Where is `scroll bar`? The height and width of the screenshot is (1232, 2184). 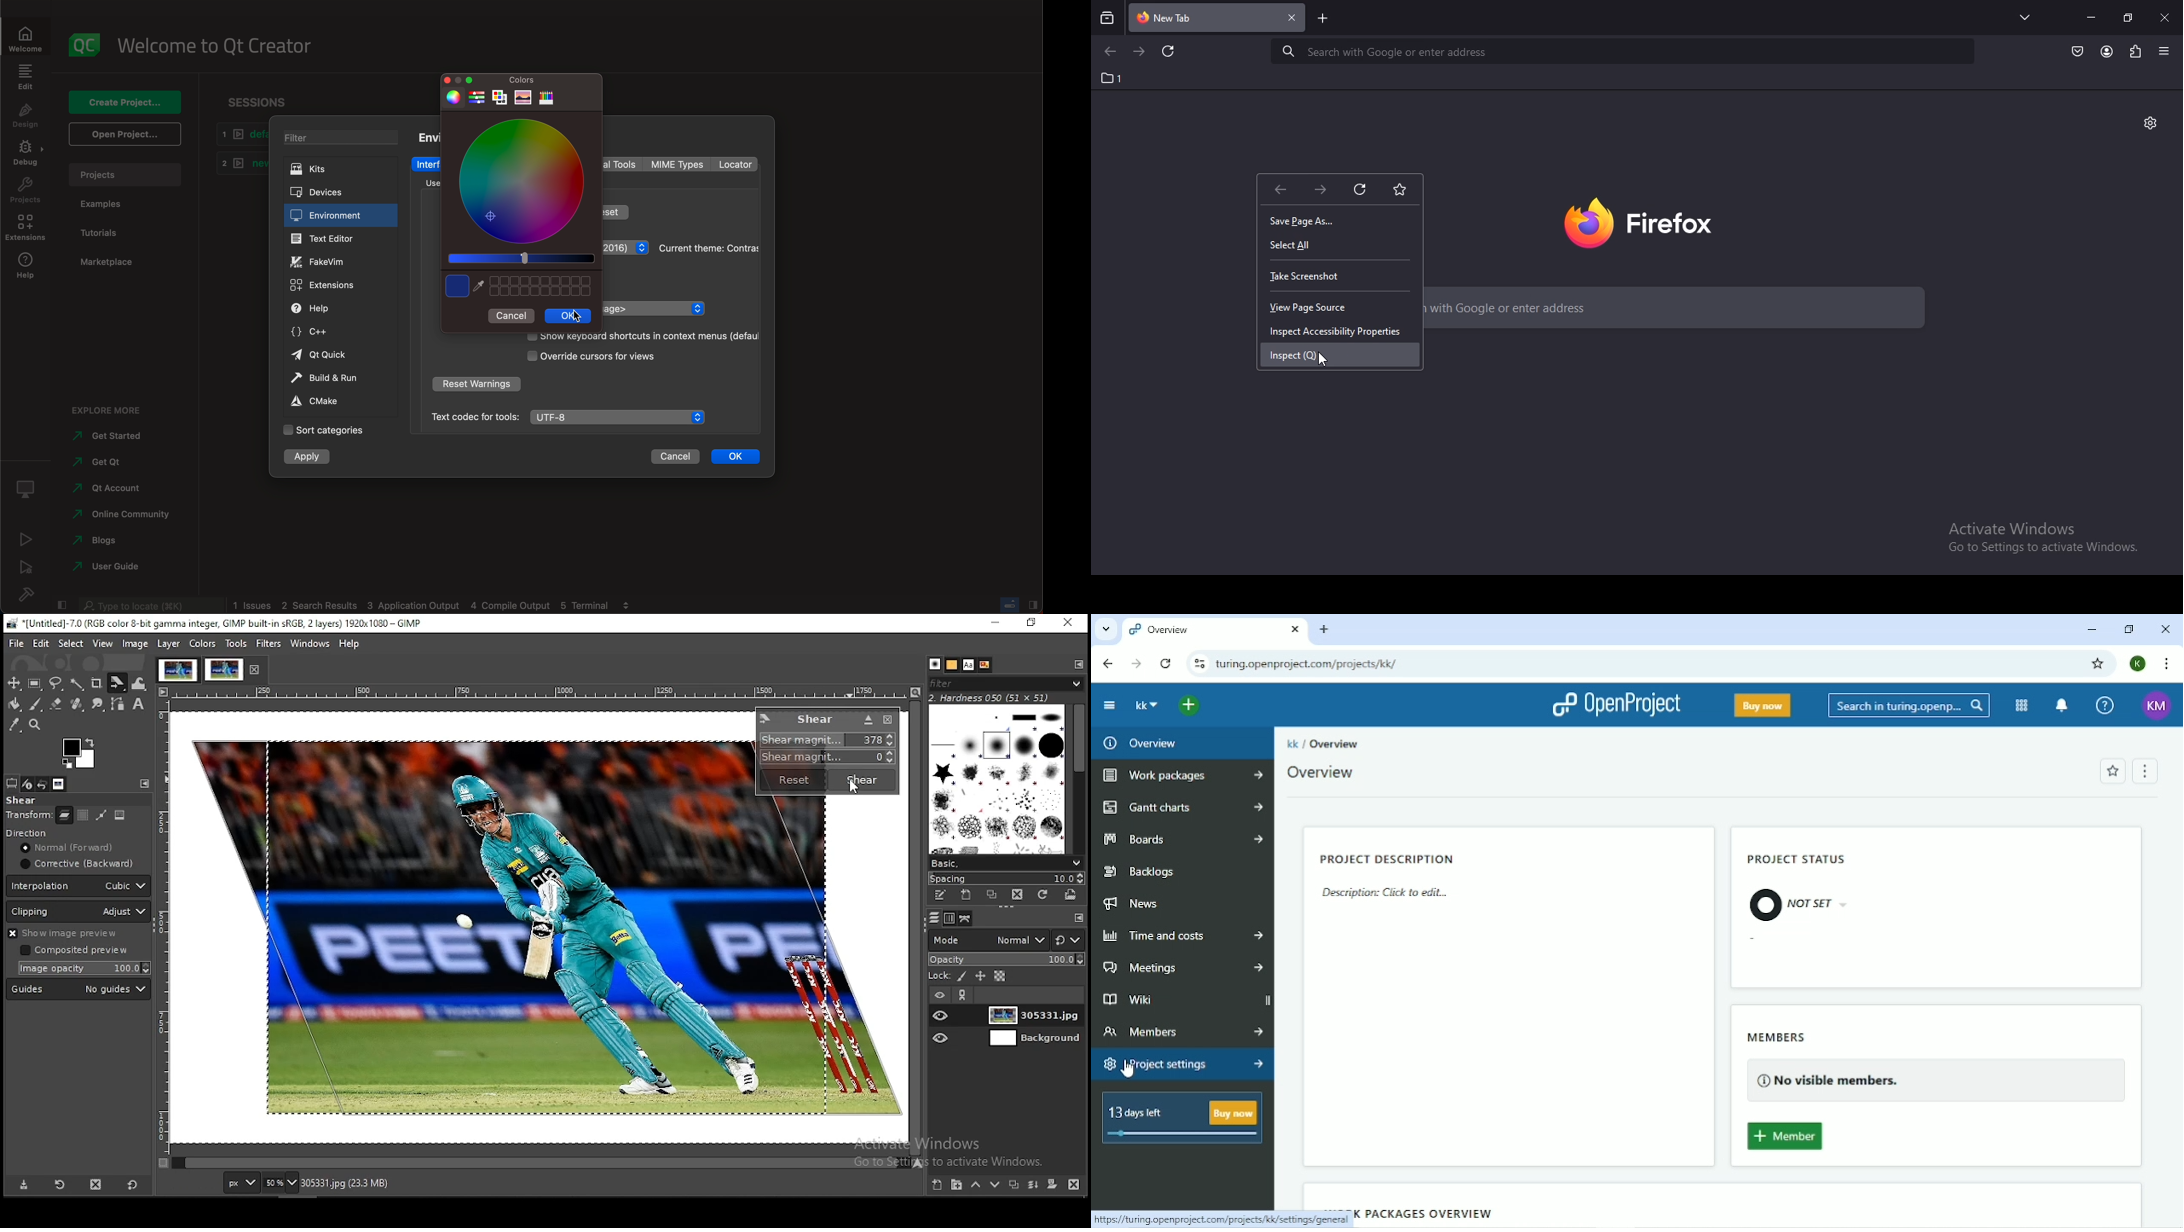
scroll bar is located at coordinates (1079, 777).